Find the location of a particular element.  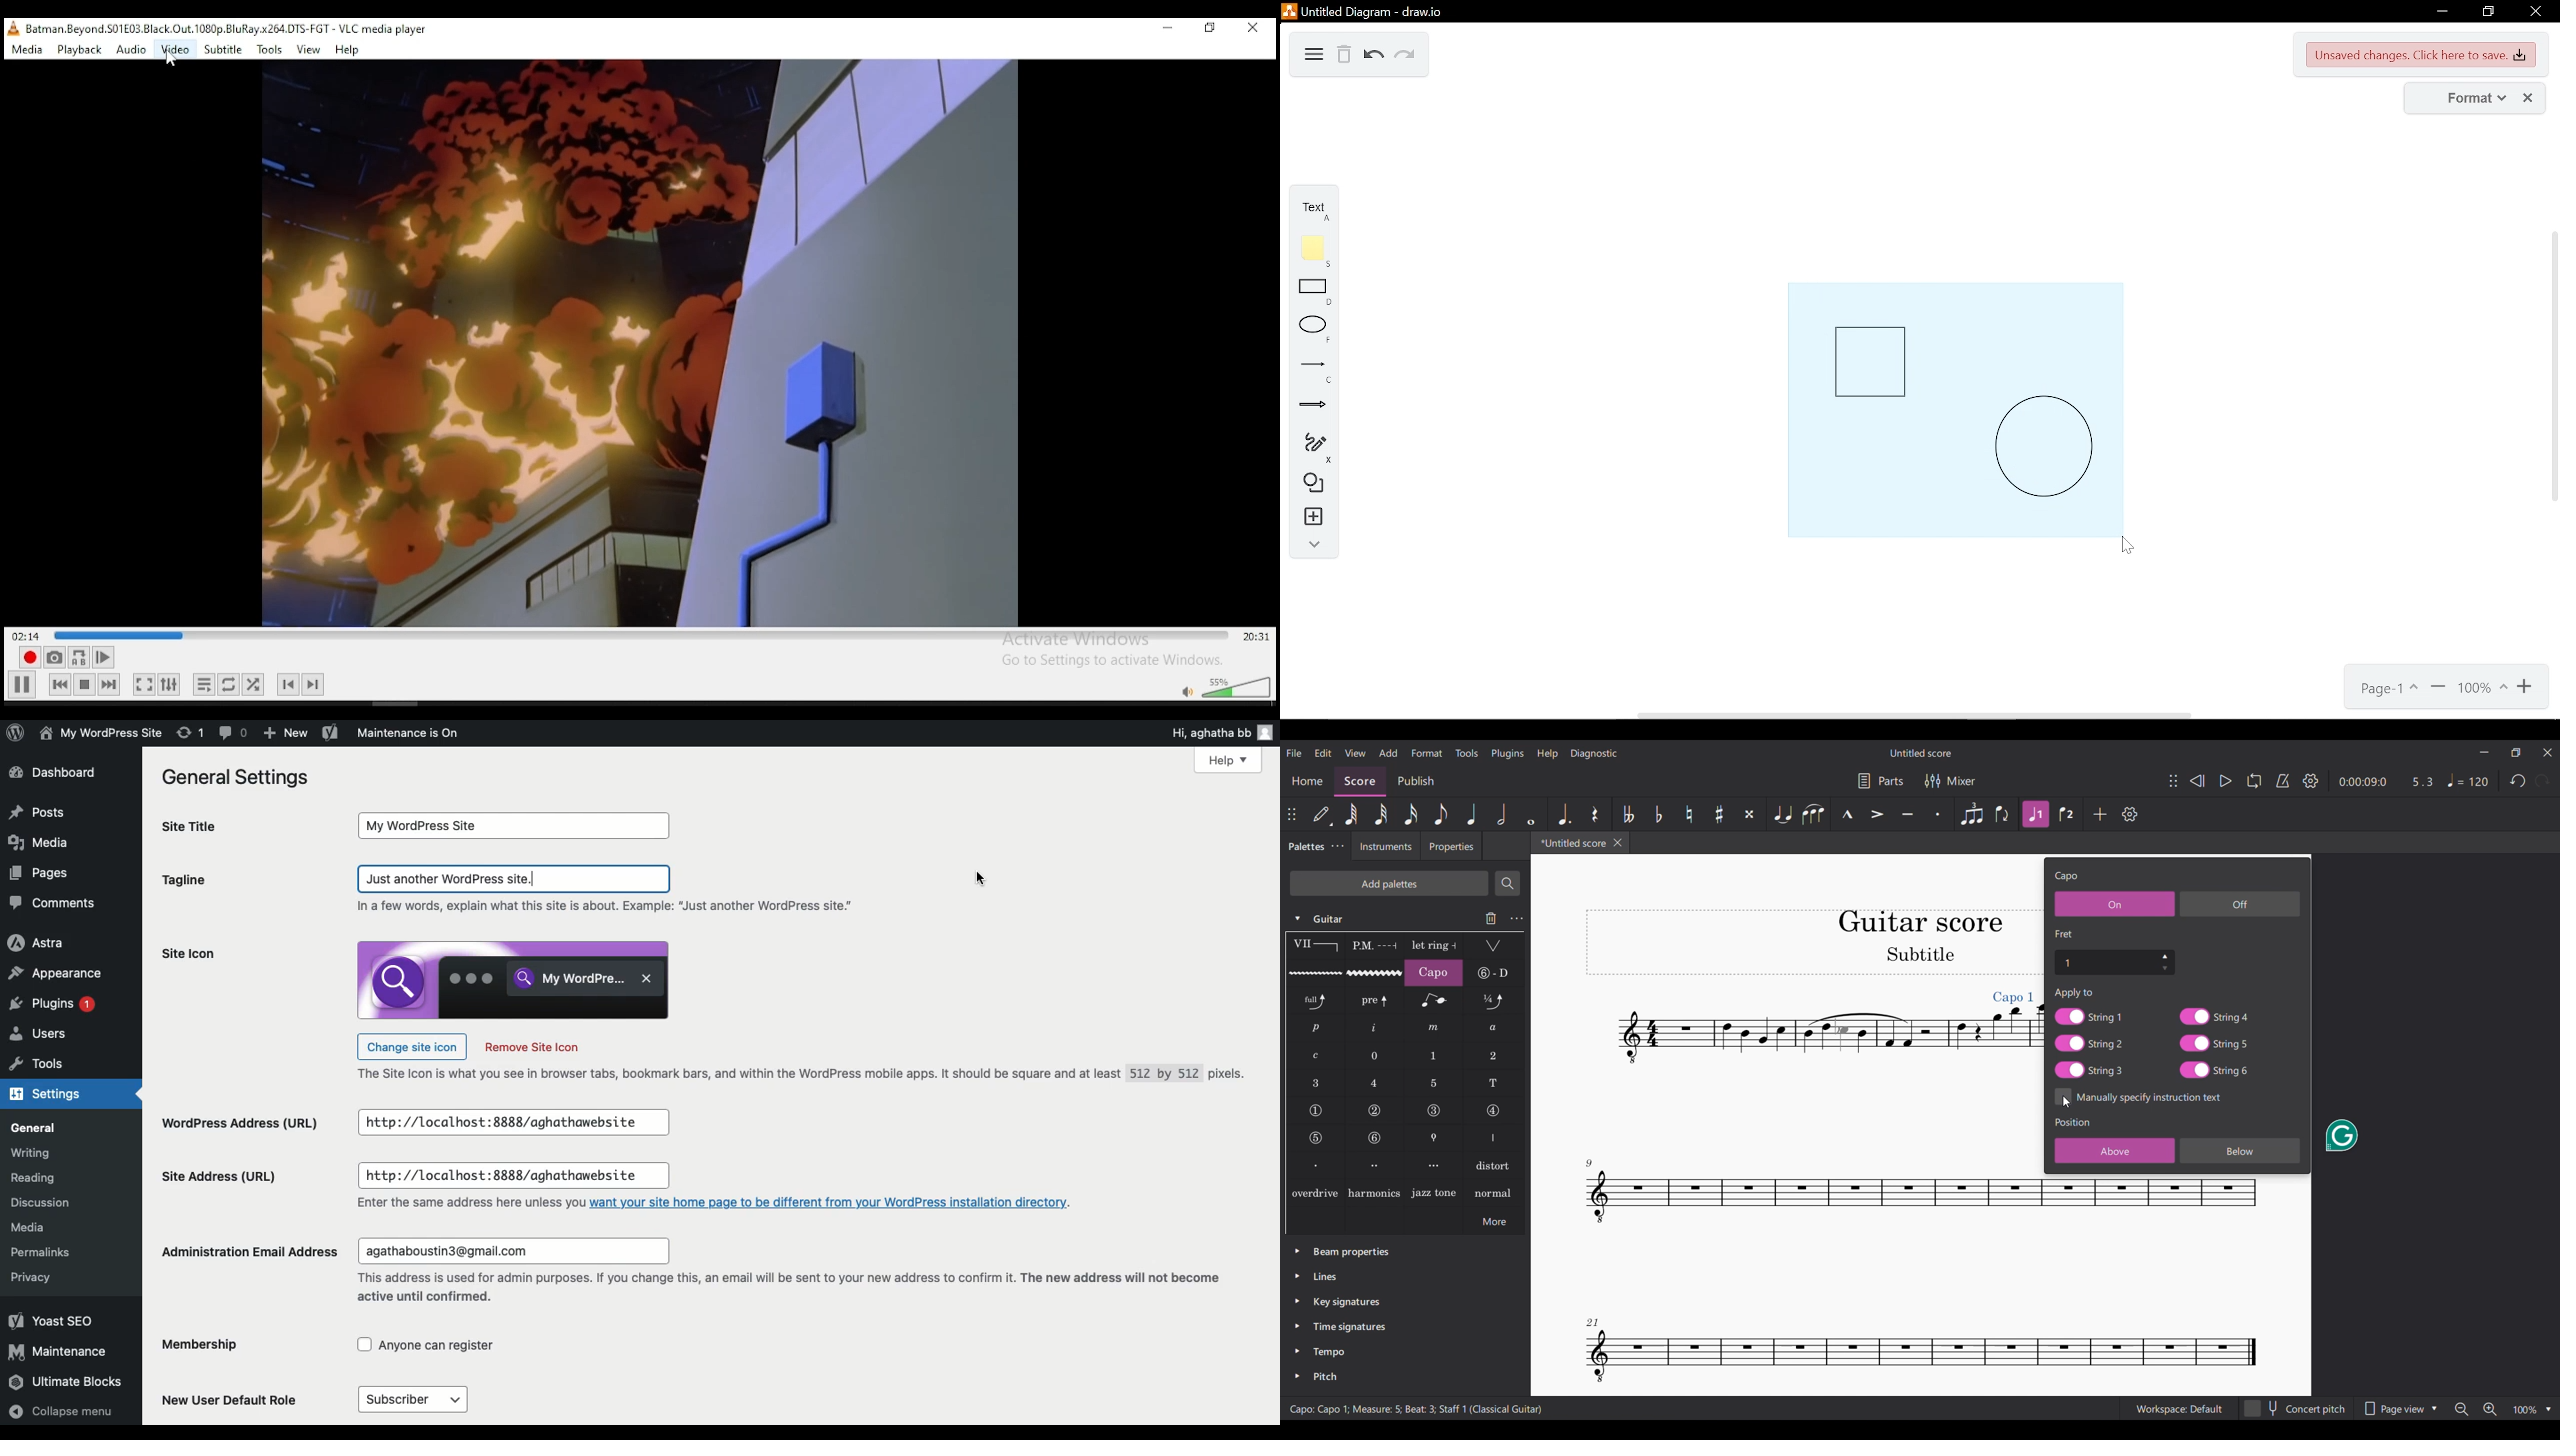

play/pause is located at coordinates (22, 685).